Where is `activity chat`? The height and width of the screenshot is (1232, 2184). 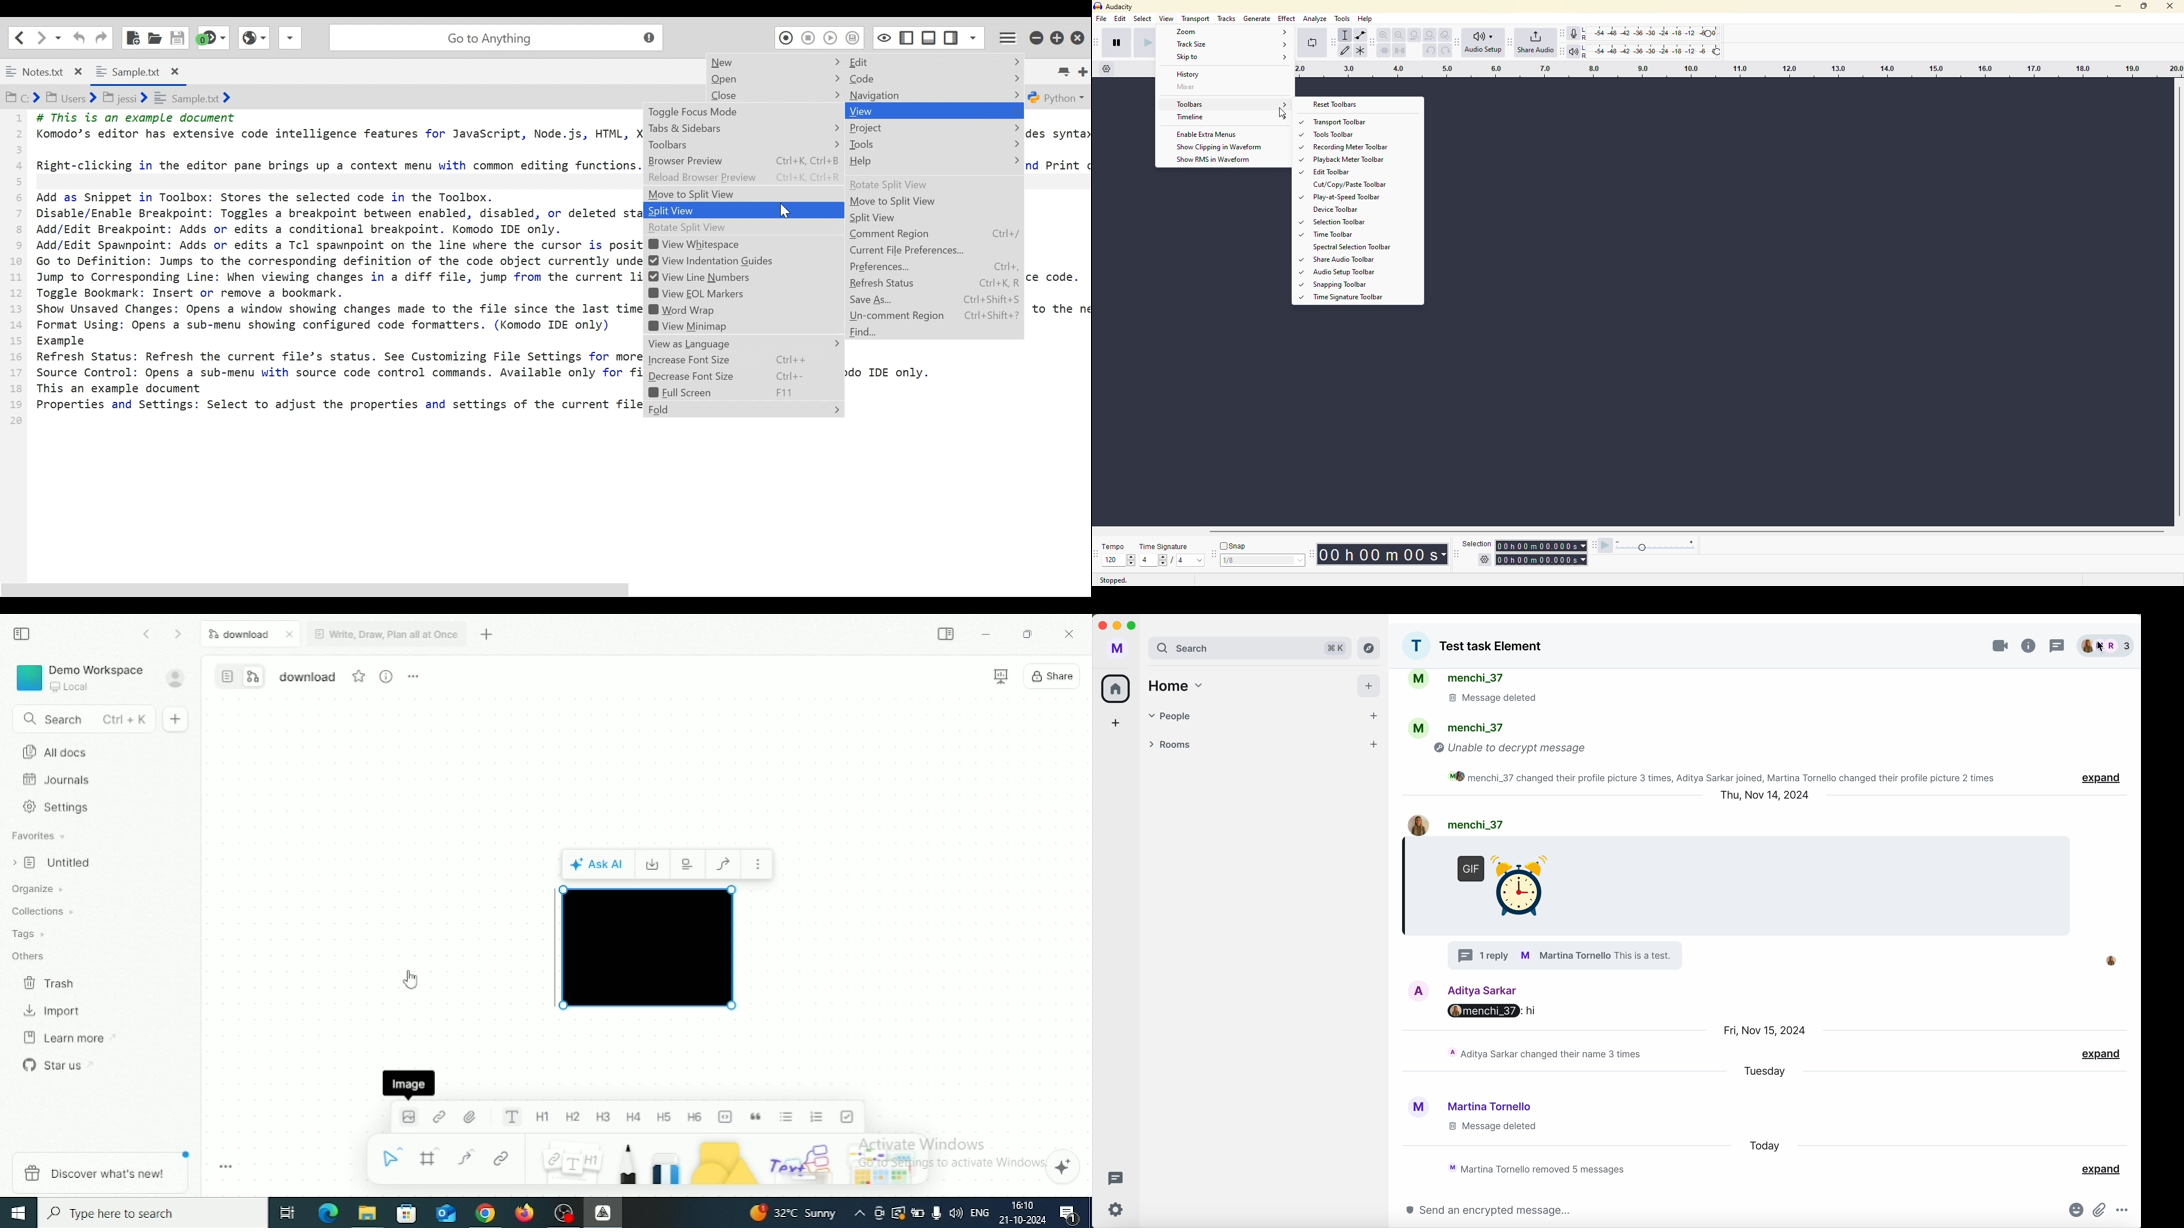 activity chat is located at coordinates (1722, 776).